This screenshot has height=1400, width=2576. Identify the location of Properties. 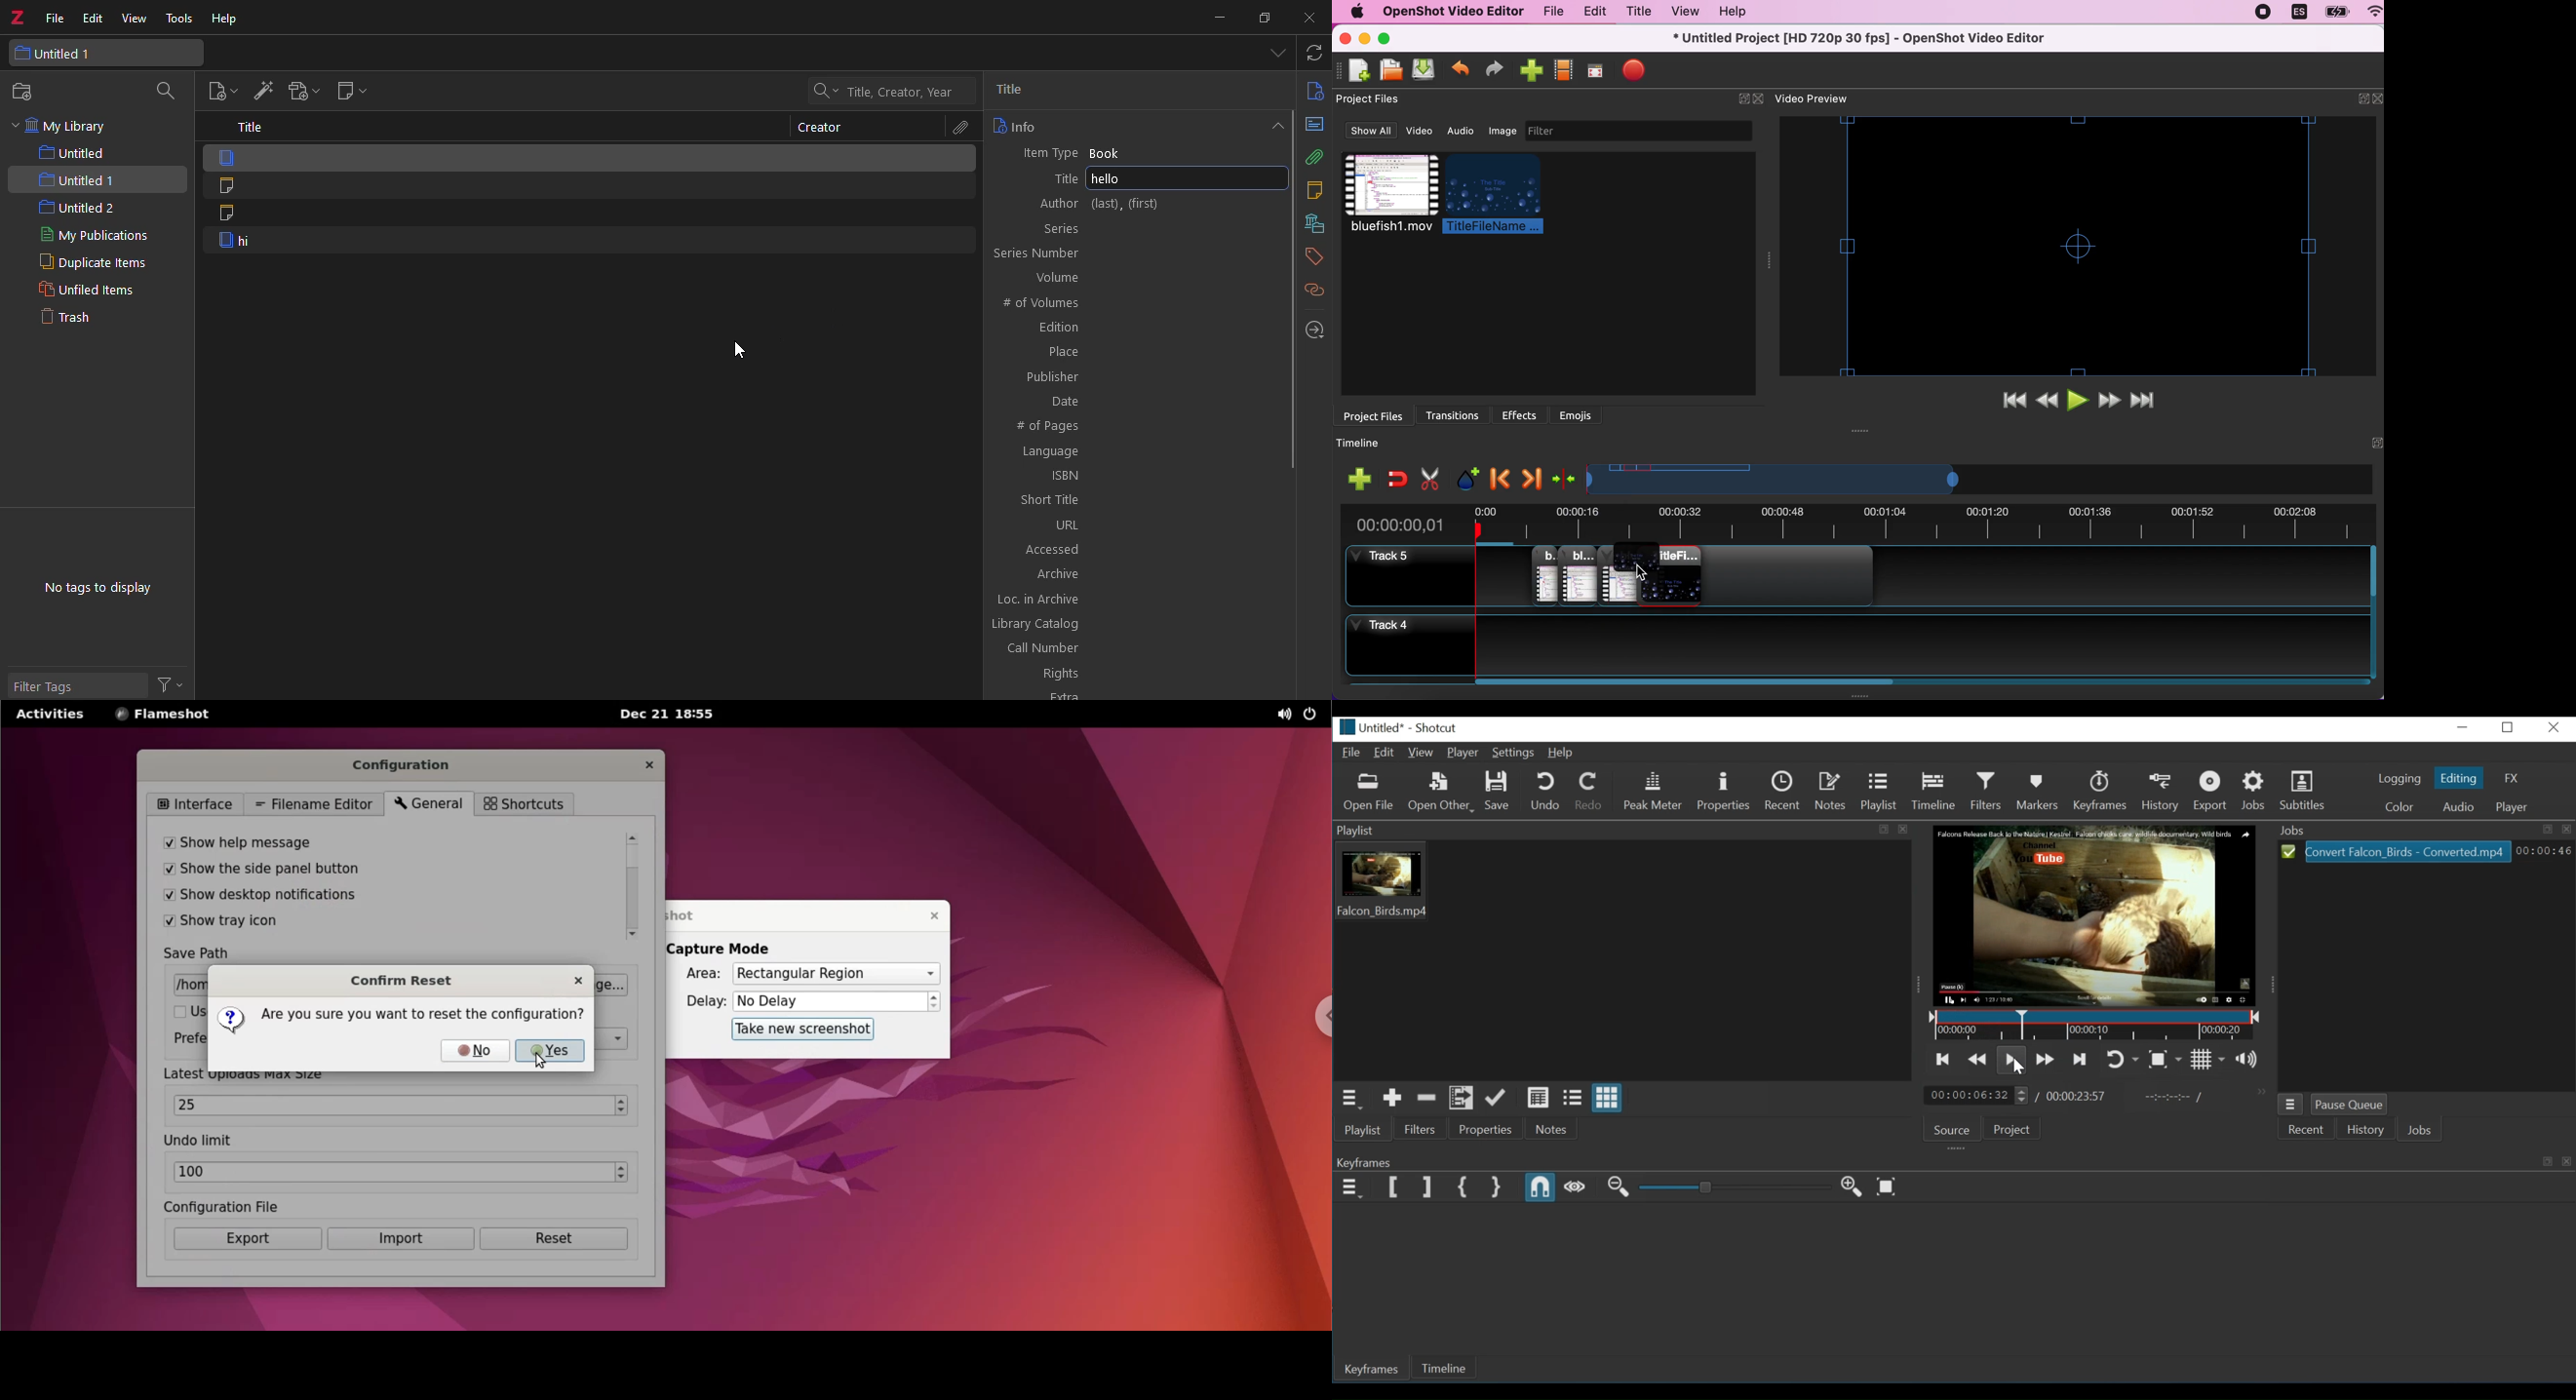
(1723, 791).